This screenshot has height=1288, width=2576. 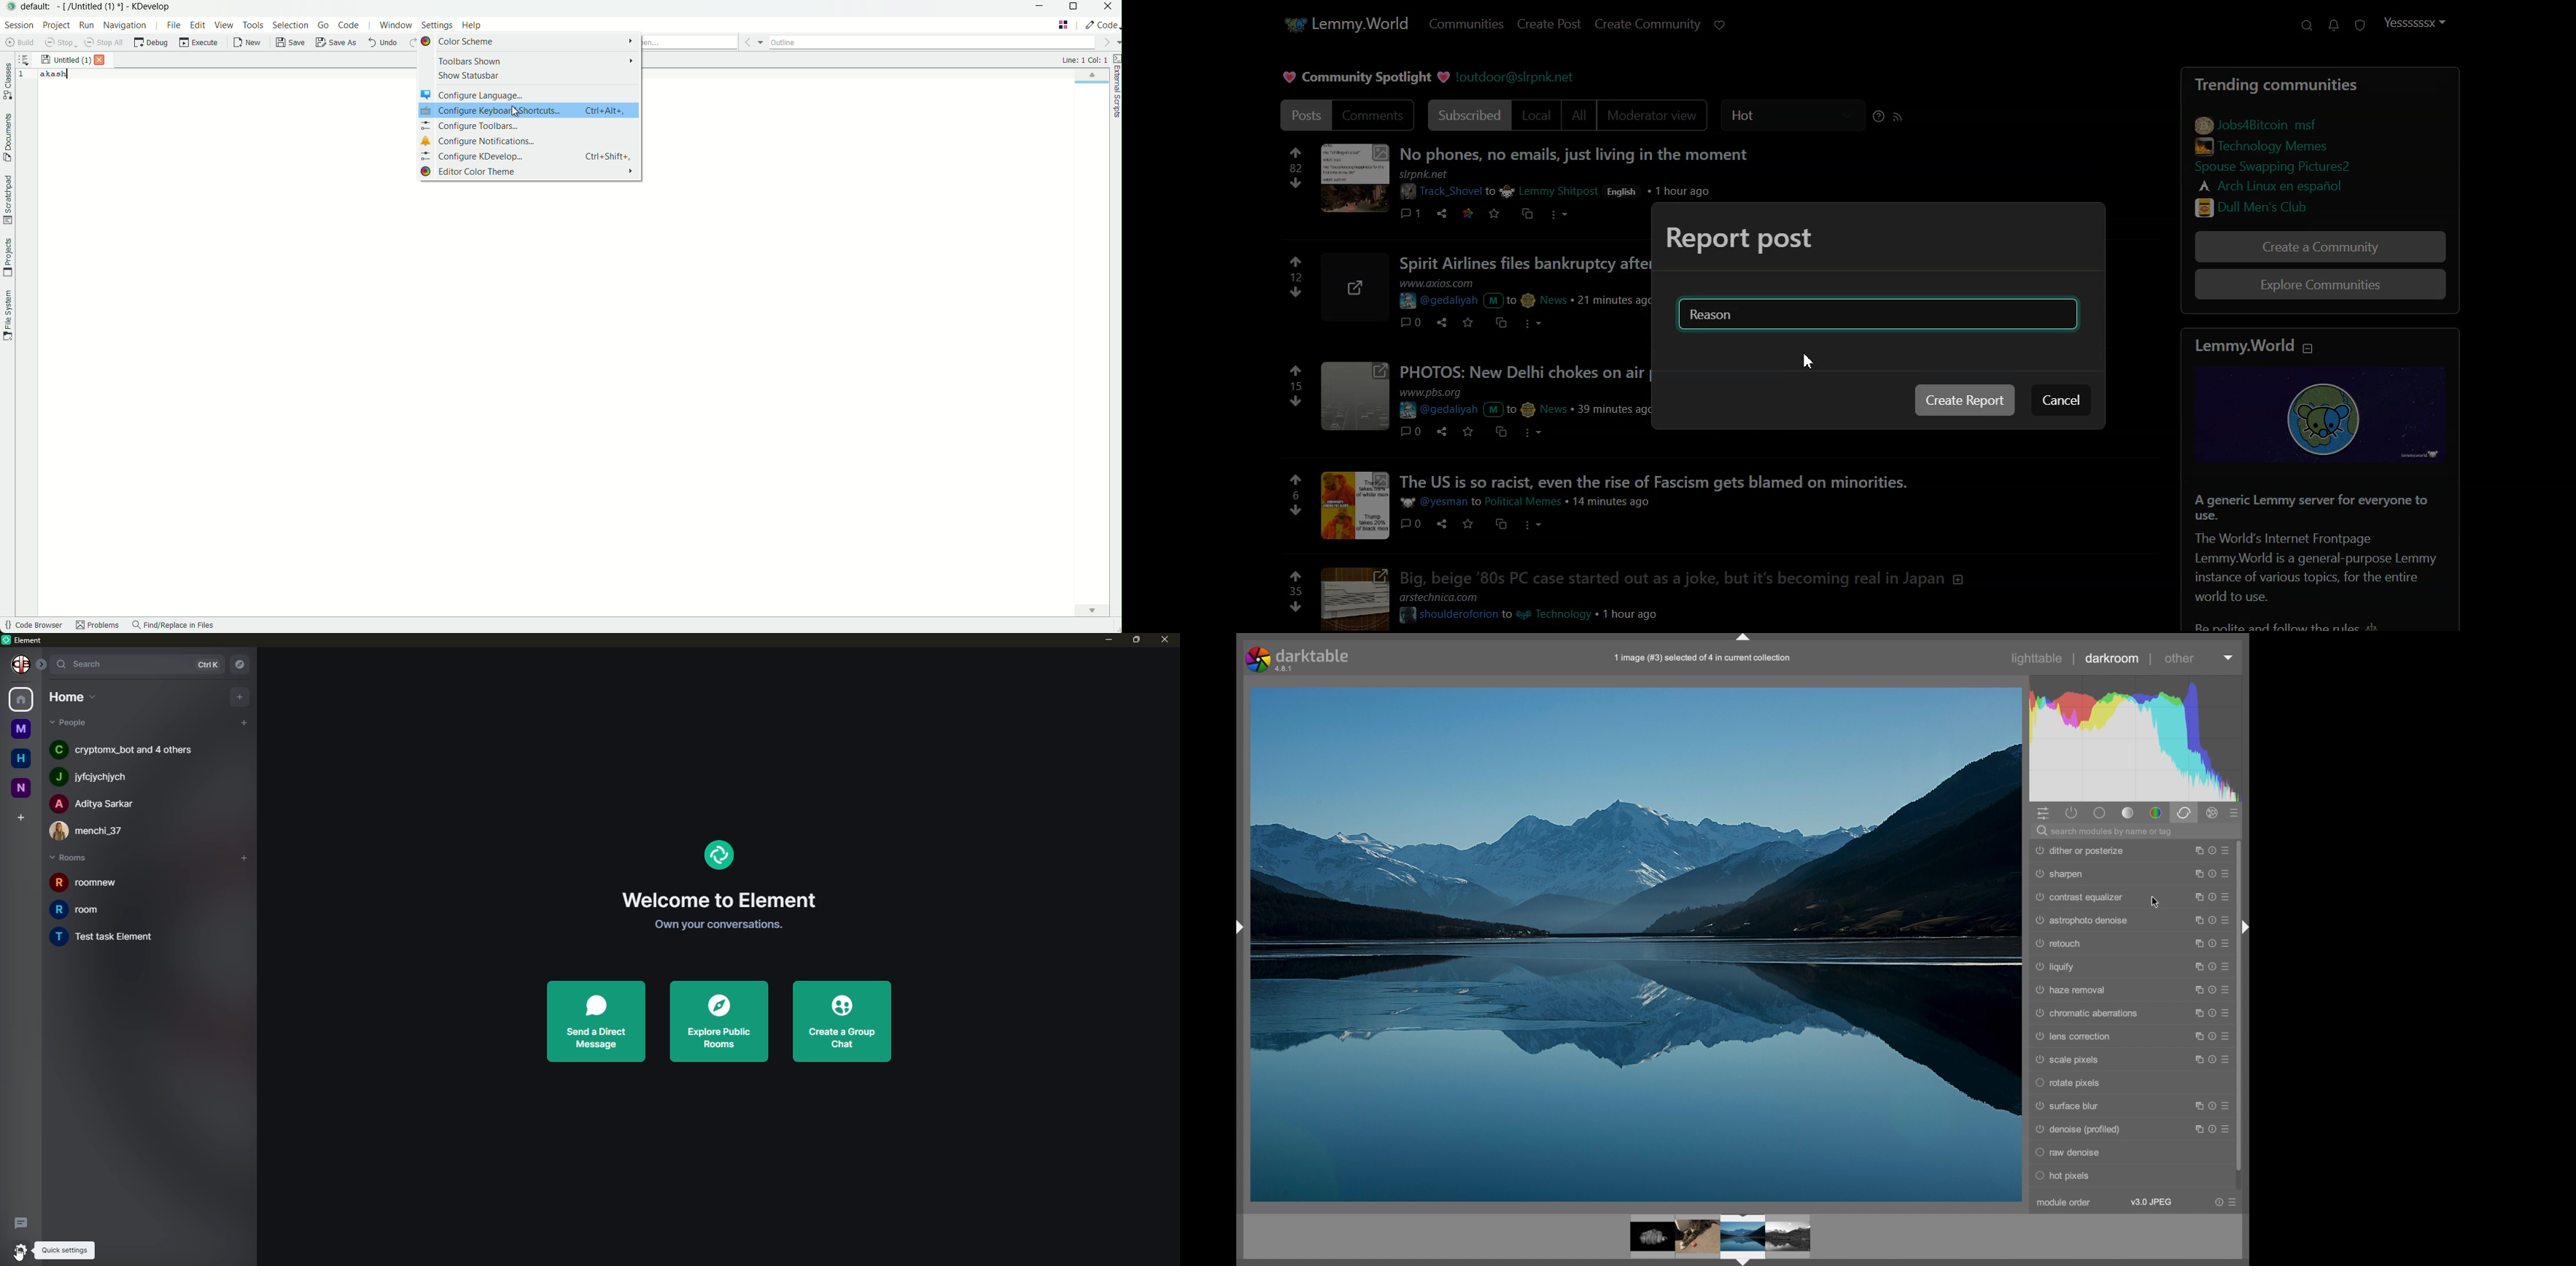 I want to click on cursor positions, so click(x=1084, y=60).